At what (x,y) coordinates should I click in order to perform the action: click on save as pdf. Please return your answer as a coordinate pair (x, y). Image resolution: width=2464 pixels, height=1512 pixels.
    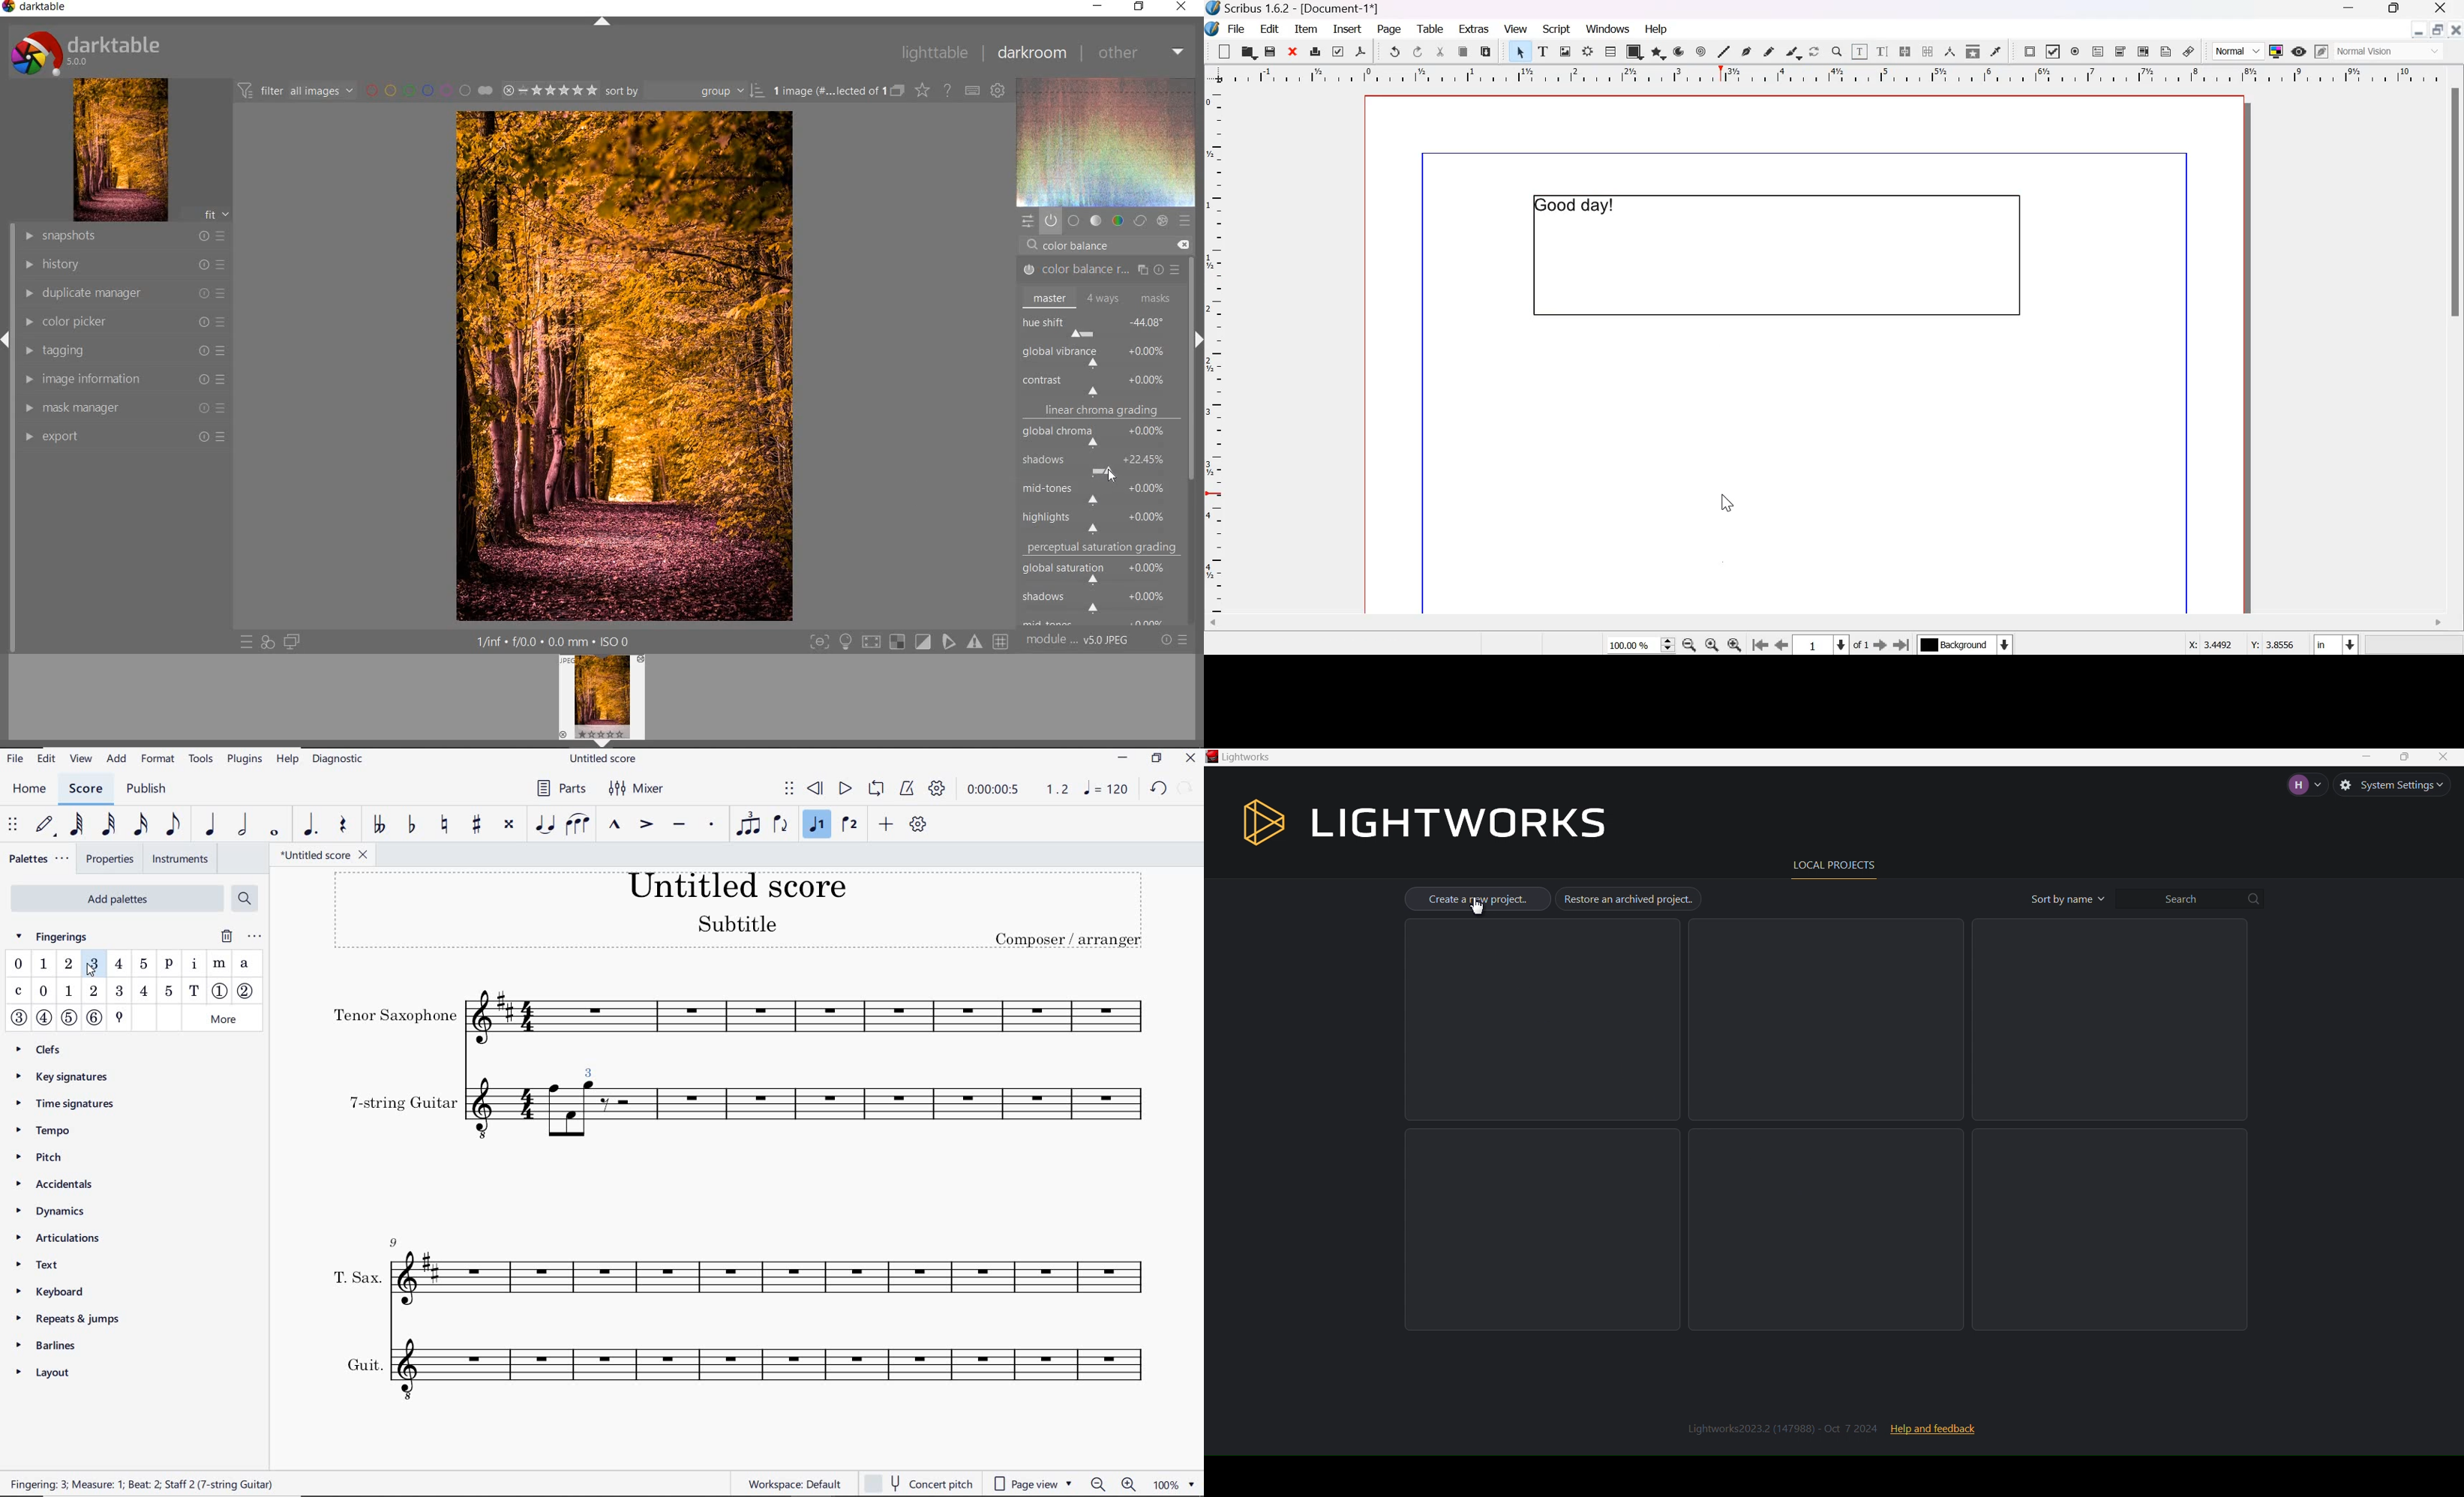
    Looking at the image, I should click on (1360, 51).